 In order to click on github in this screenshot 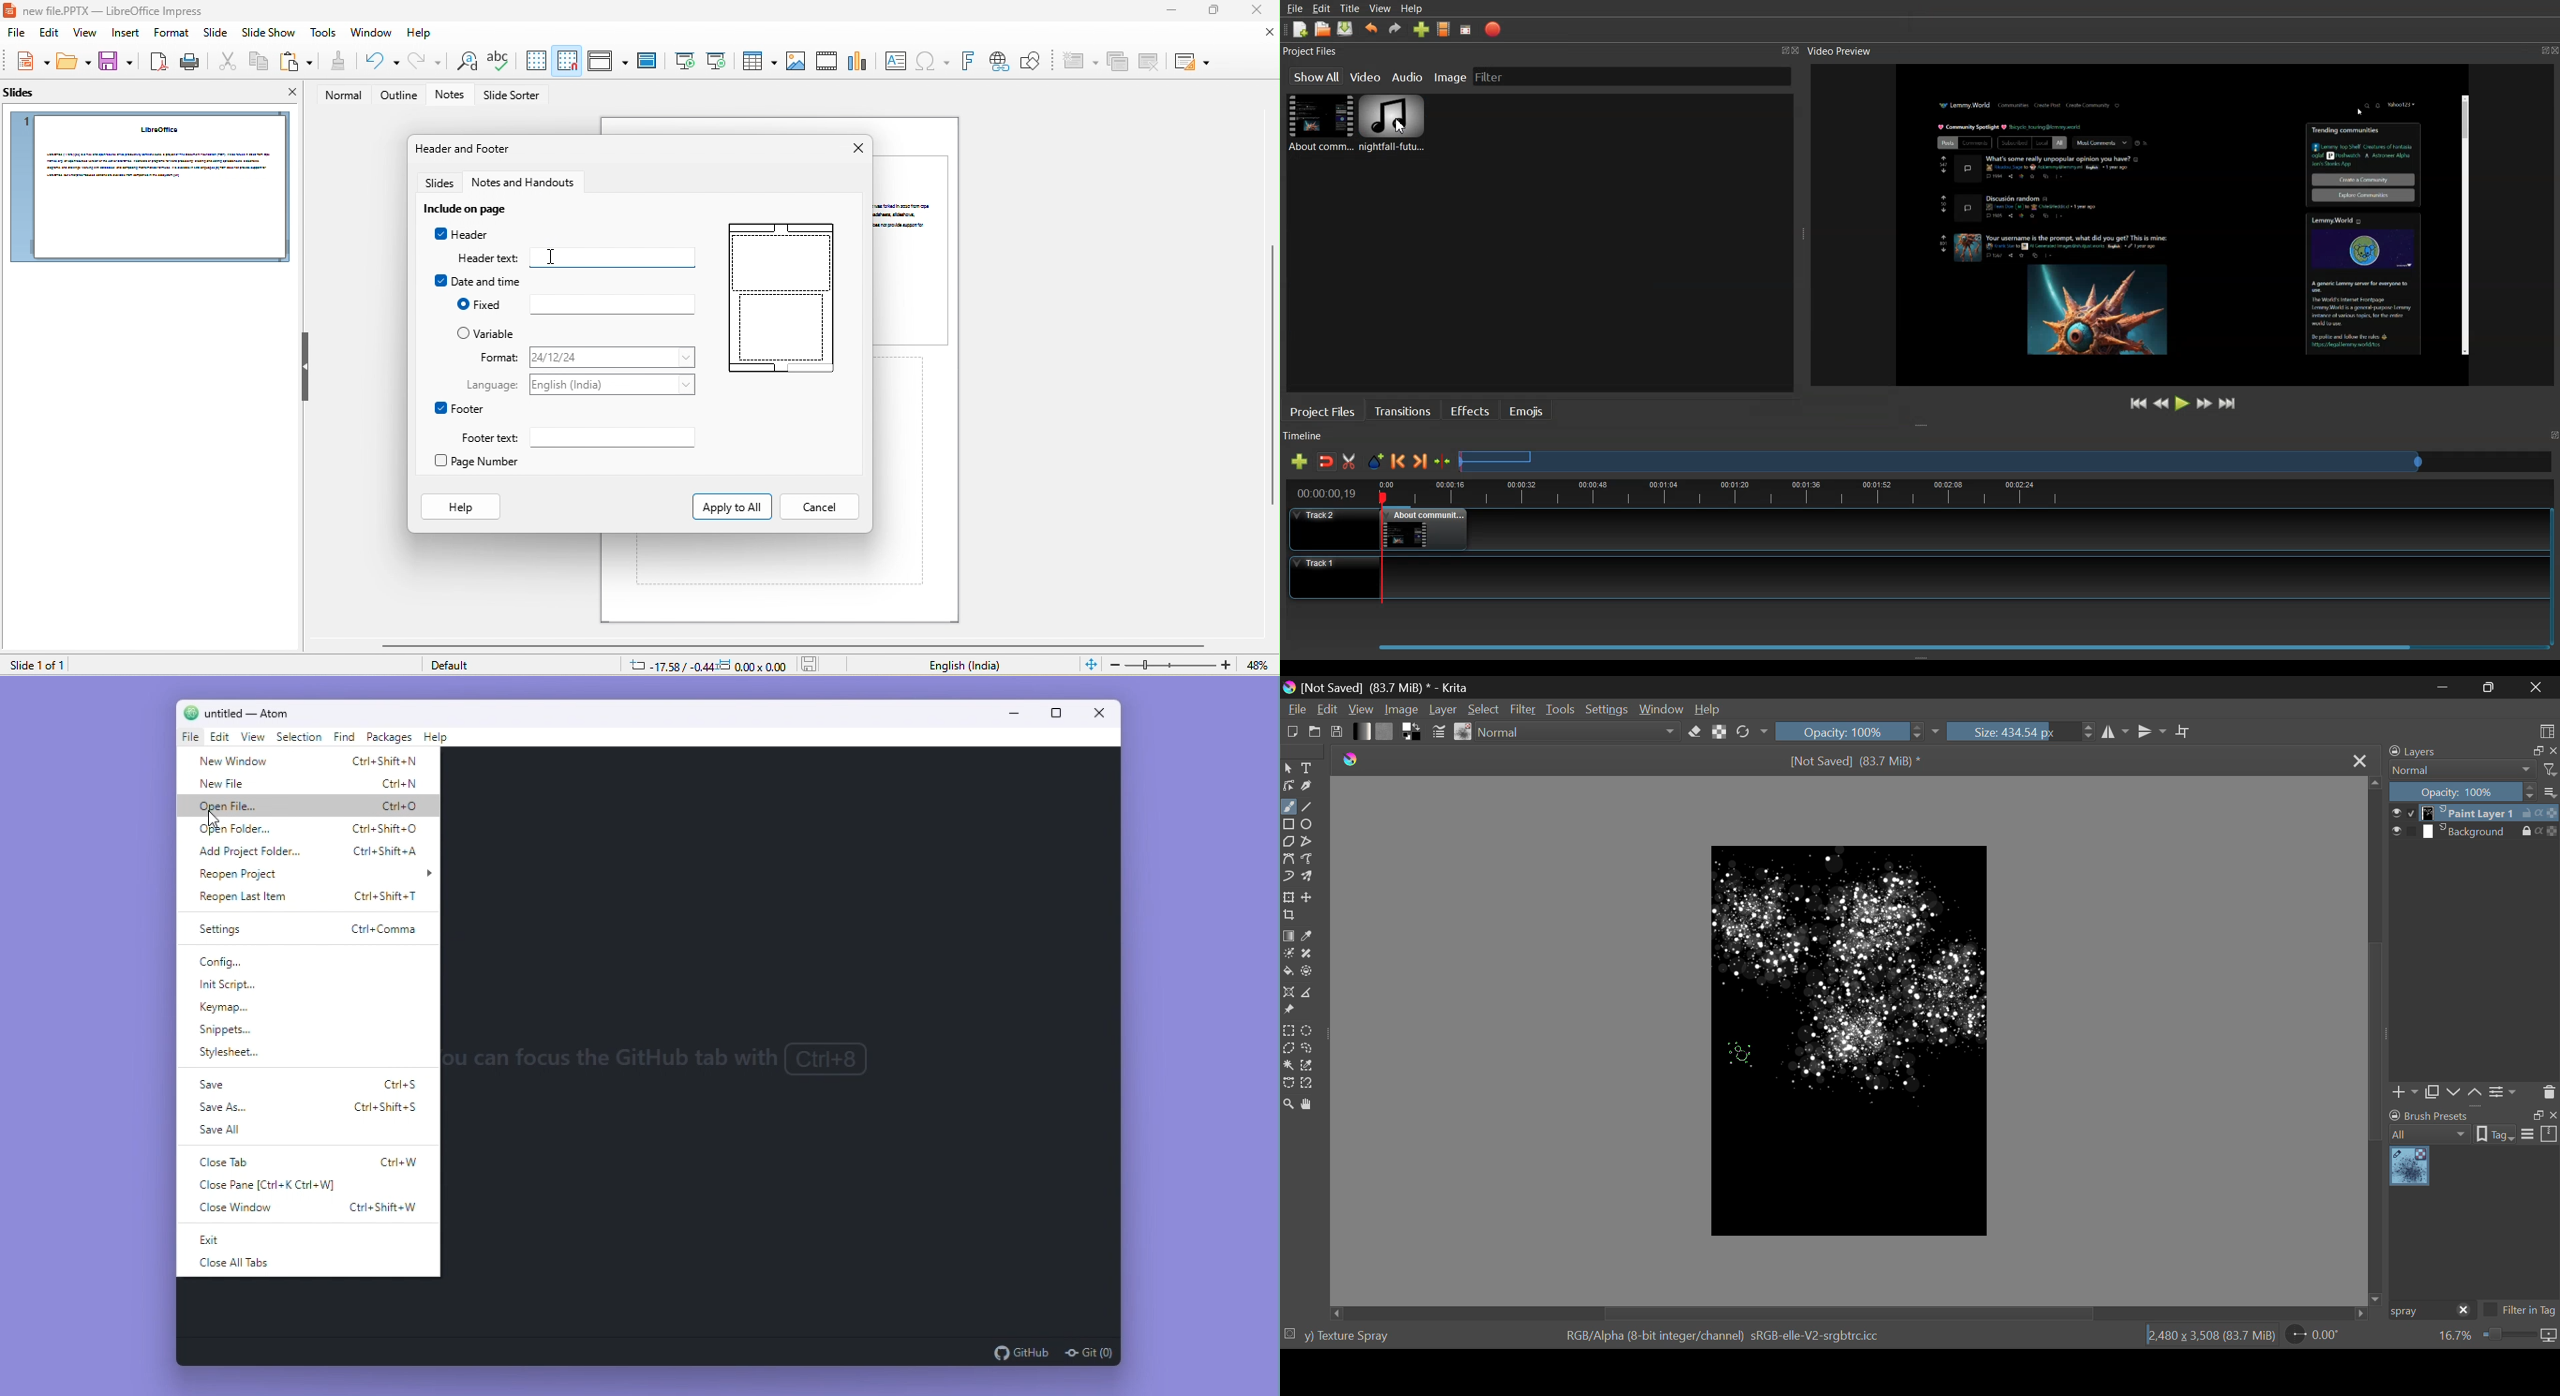, I will do `click(1021, 1352)`.